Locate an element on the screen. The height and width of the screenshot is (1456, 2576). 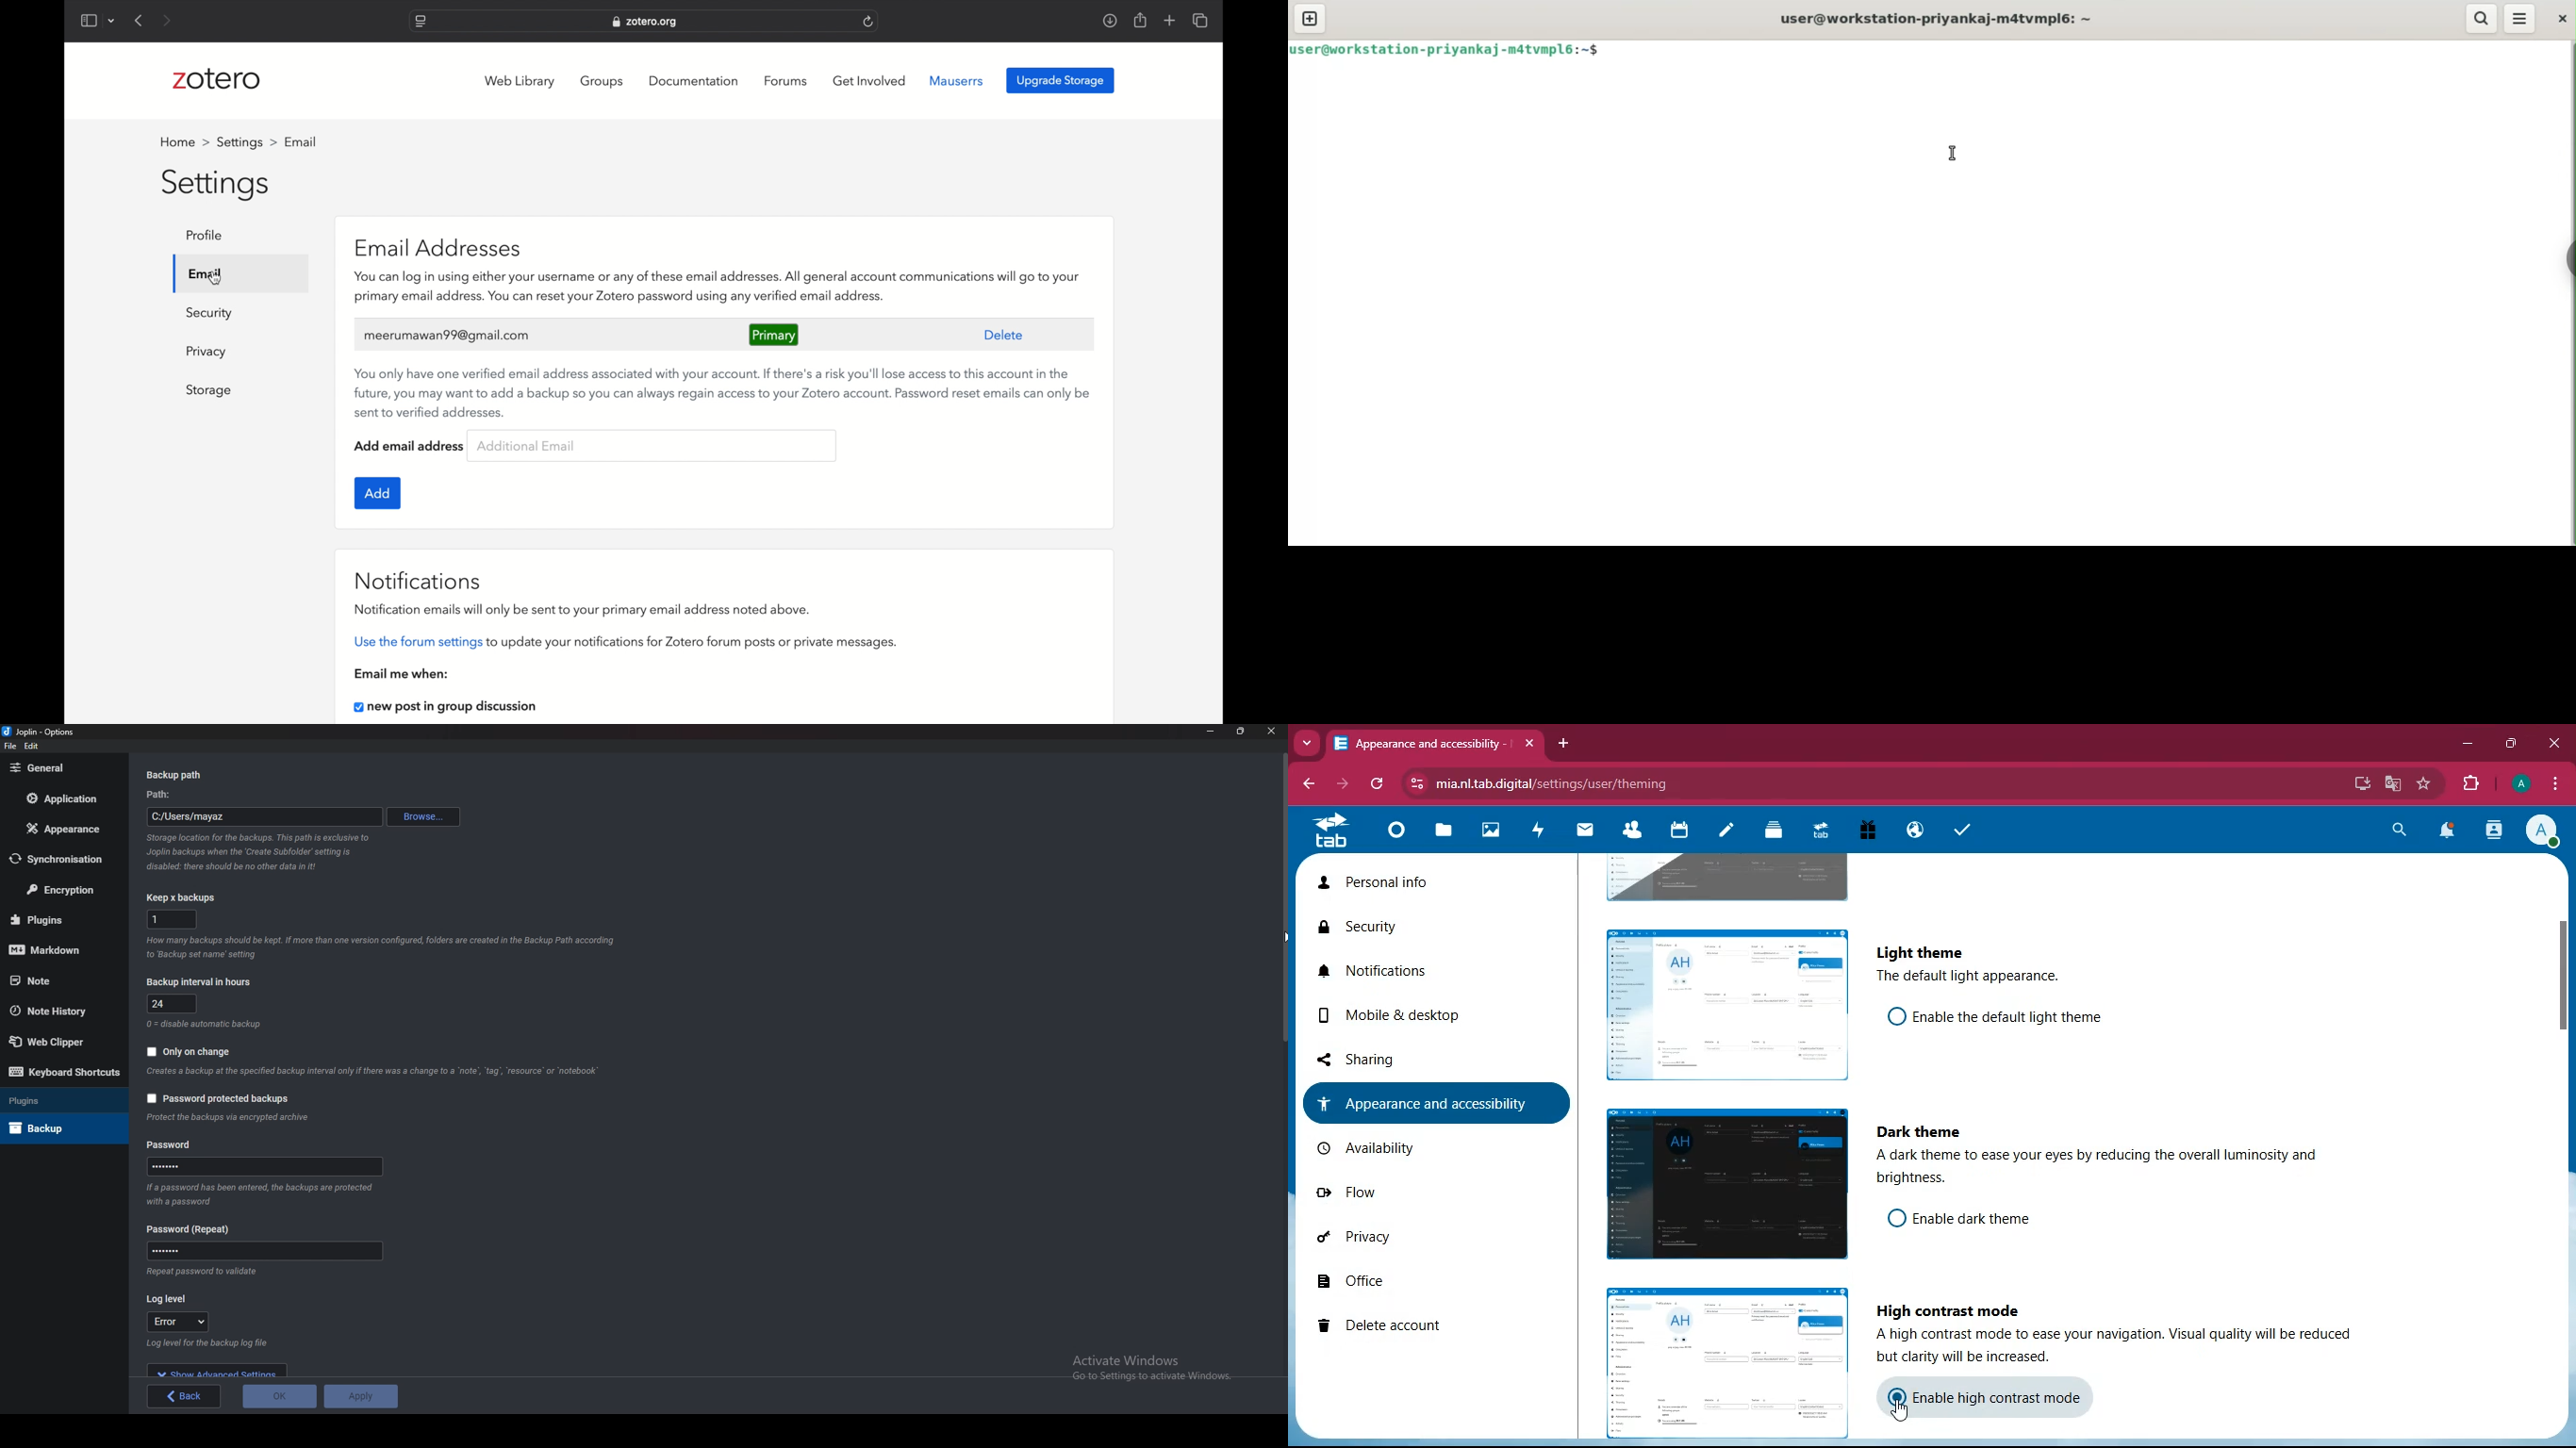
user@workstation-priyankaj-m4tvmpl6: ~ is located at coordinates (1943, 19).